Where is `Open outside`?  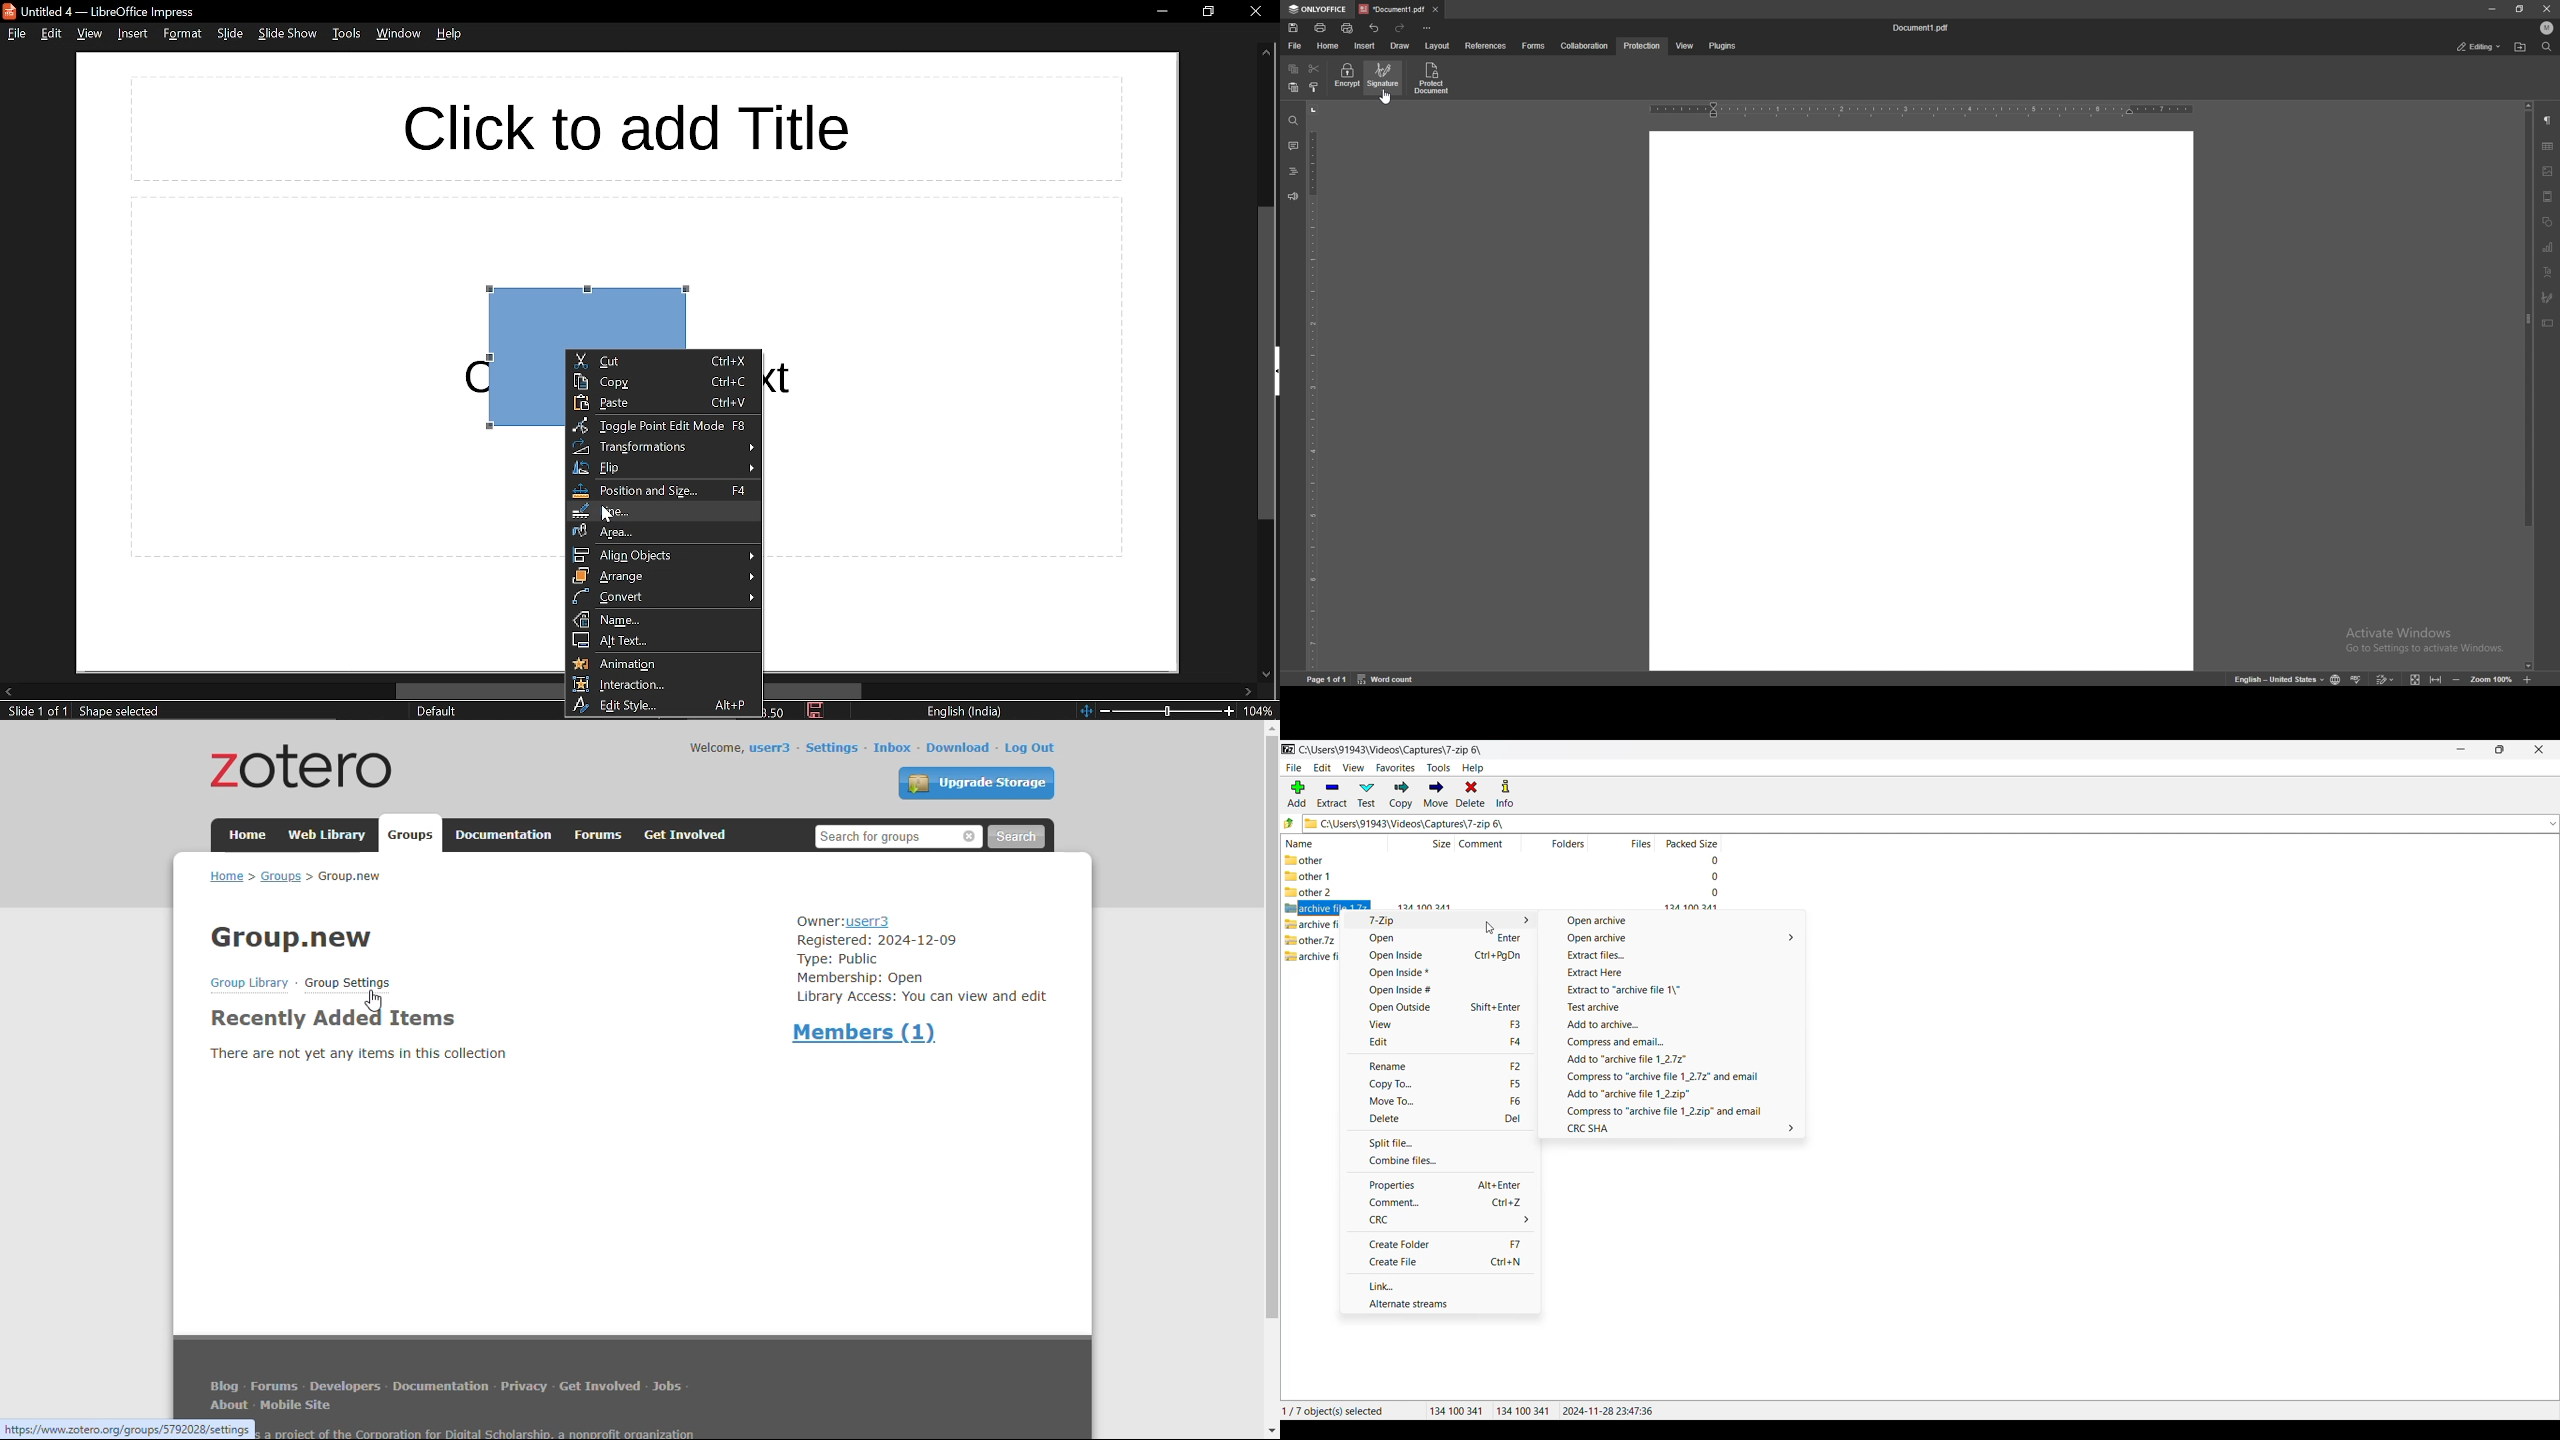 Open outside is located at coordinates (1439, 1007).